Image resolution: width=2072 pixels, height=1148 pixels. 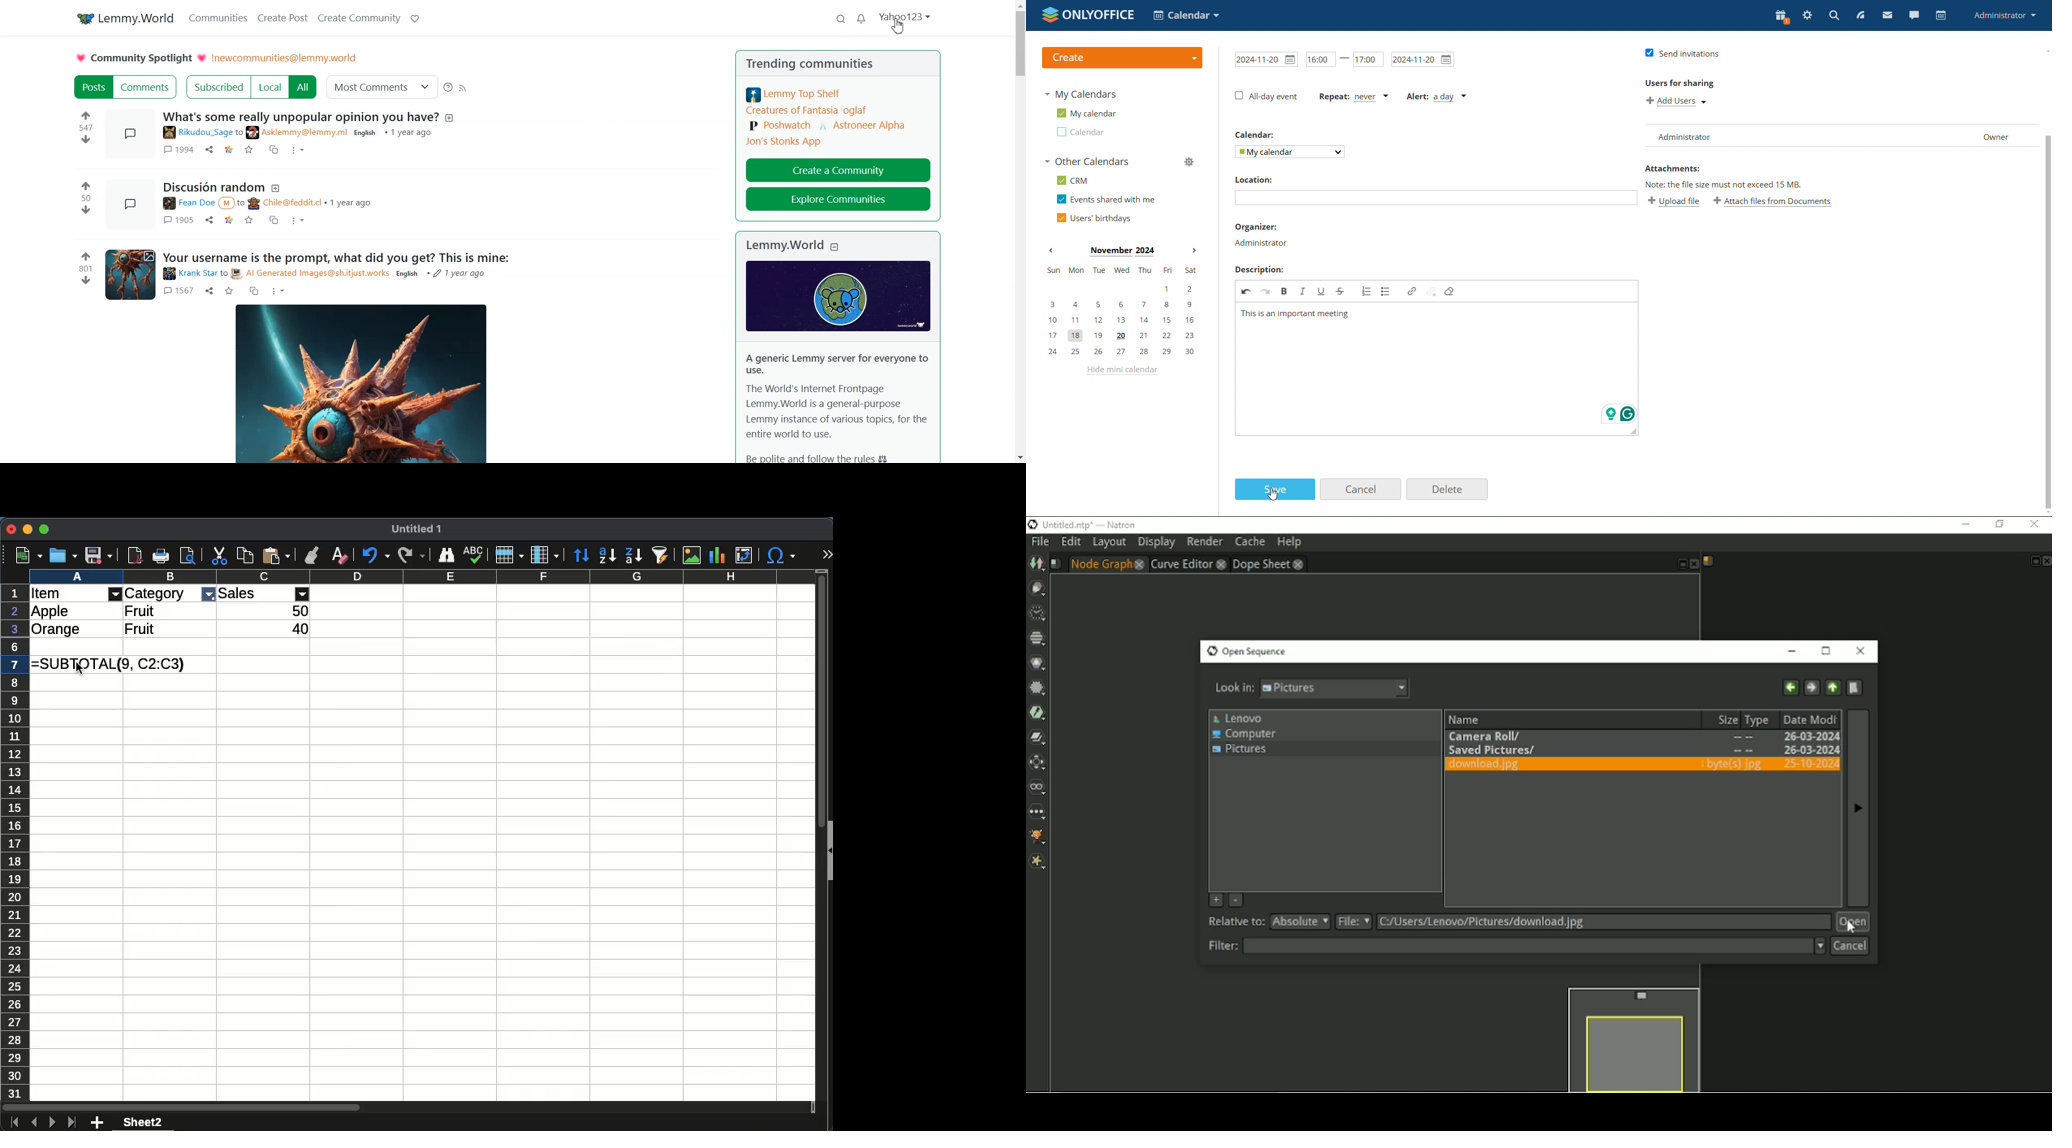 What do you see at coordinates (1303, 291) in the screenshot?
I see `italic` at bounding box center [1303, 291].